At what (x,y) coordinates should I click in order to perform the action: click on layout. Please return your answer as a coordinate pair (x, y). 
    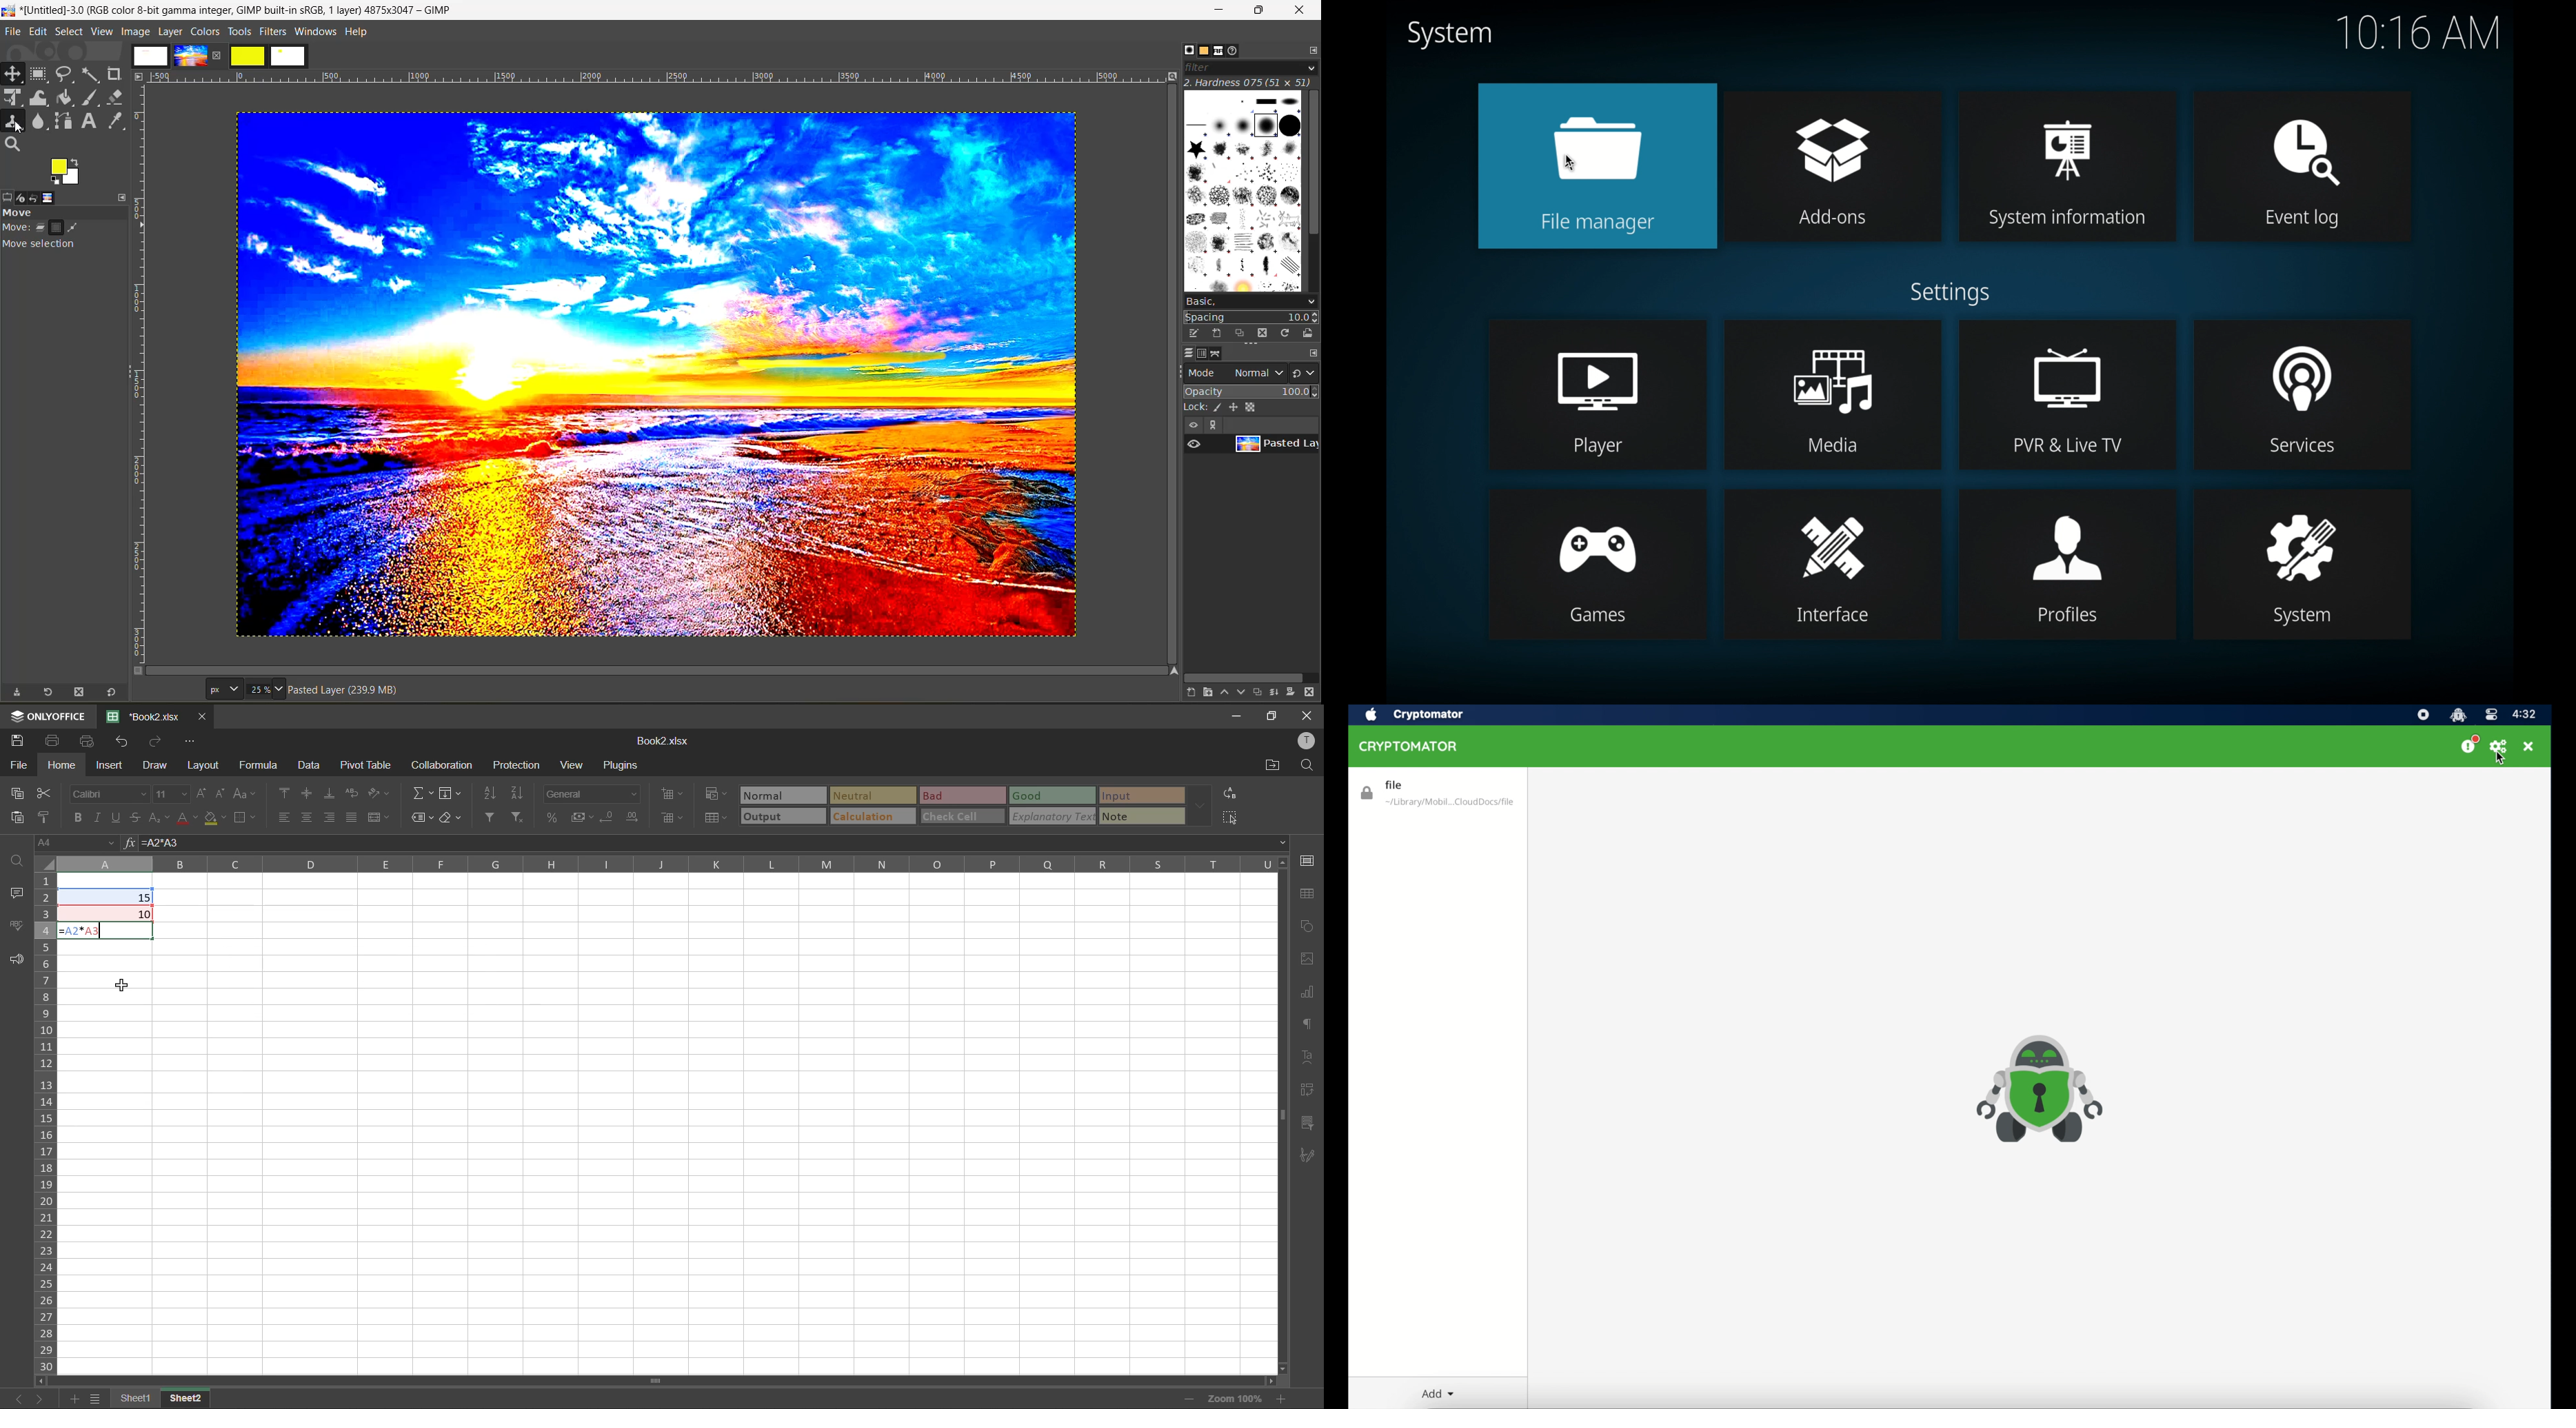
    Looking at the image, I should click on (203, 767).